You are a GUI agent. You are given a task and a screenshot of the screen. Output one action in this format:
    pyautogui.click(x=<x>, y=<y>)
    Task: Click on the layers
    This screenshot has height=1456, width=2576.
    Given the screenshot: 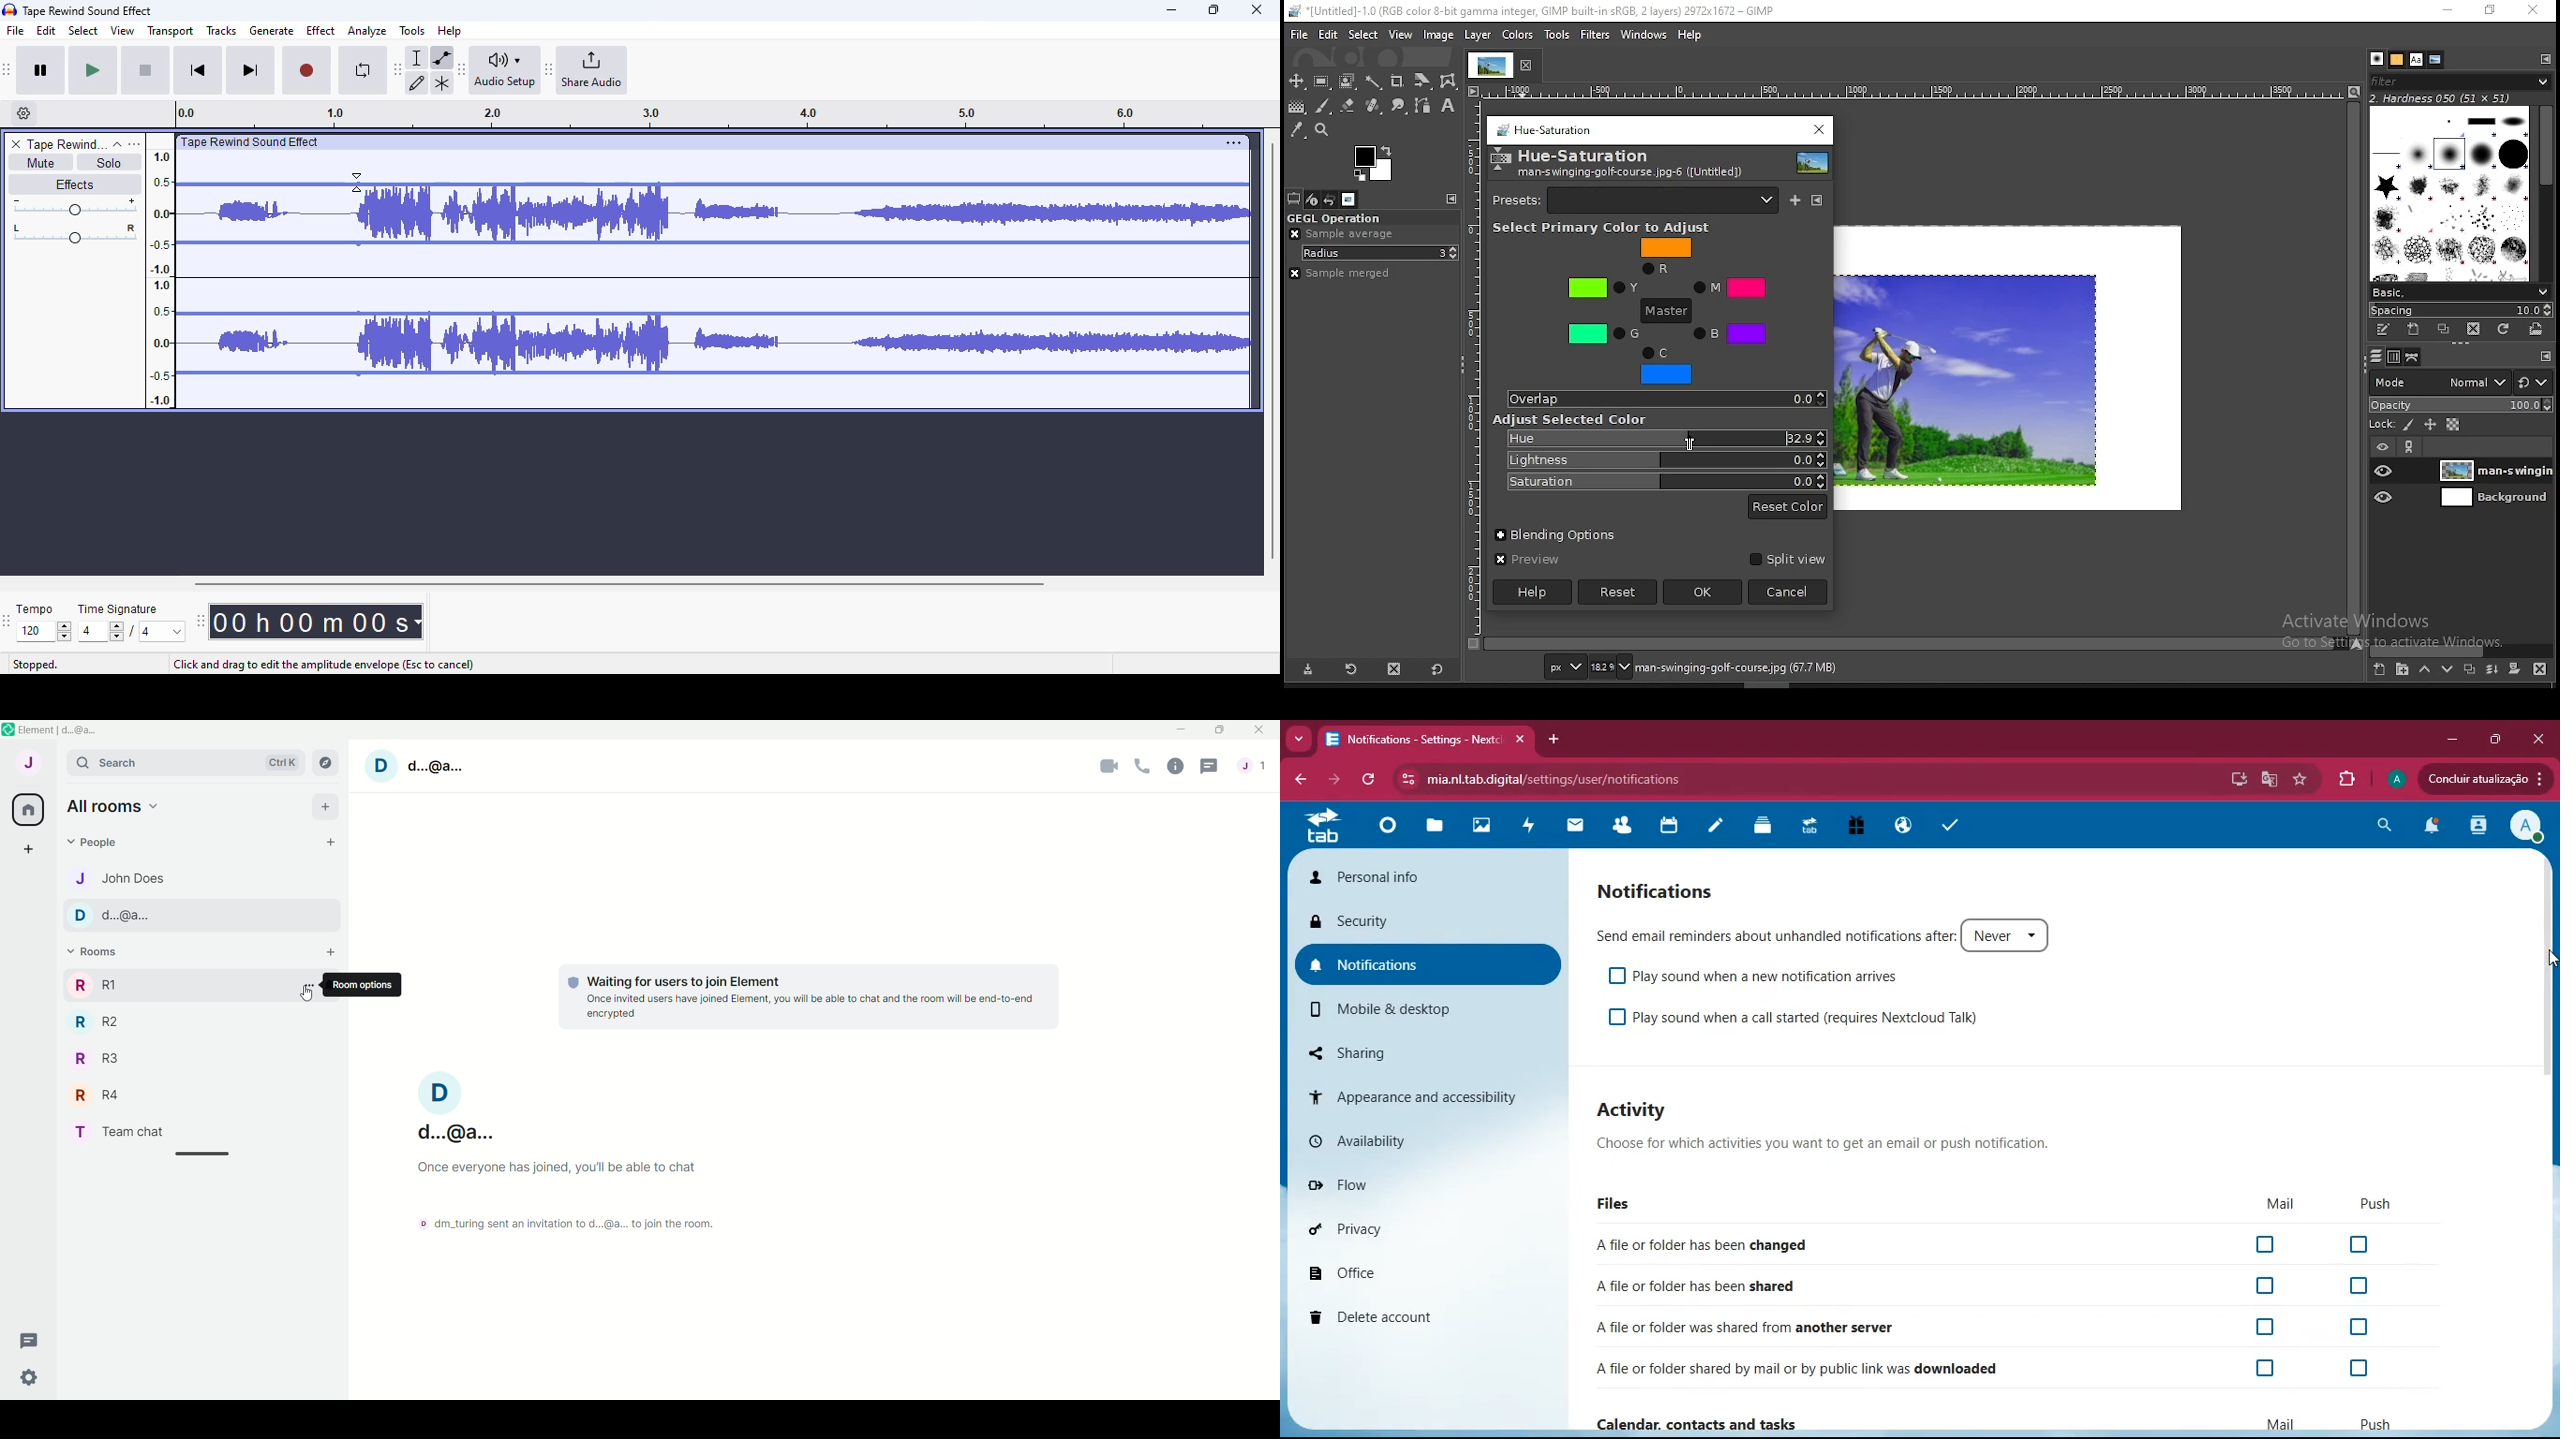 What is the action you would take?
    pyautogui.click(x=1766, y=826)
    